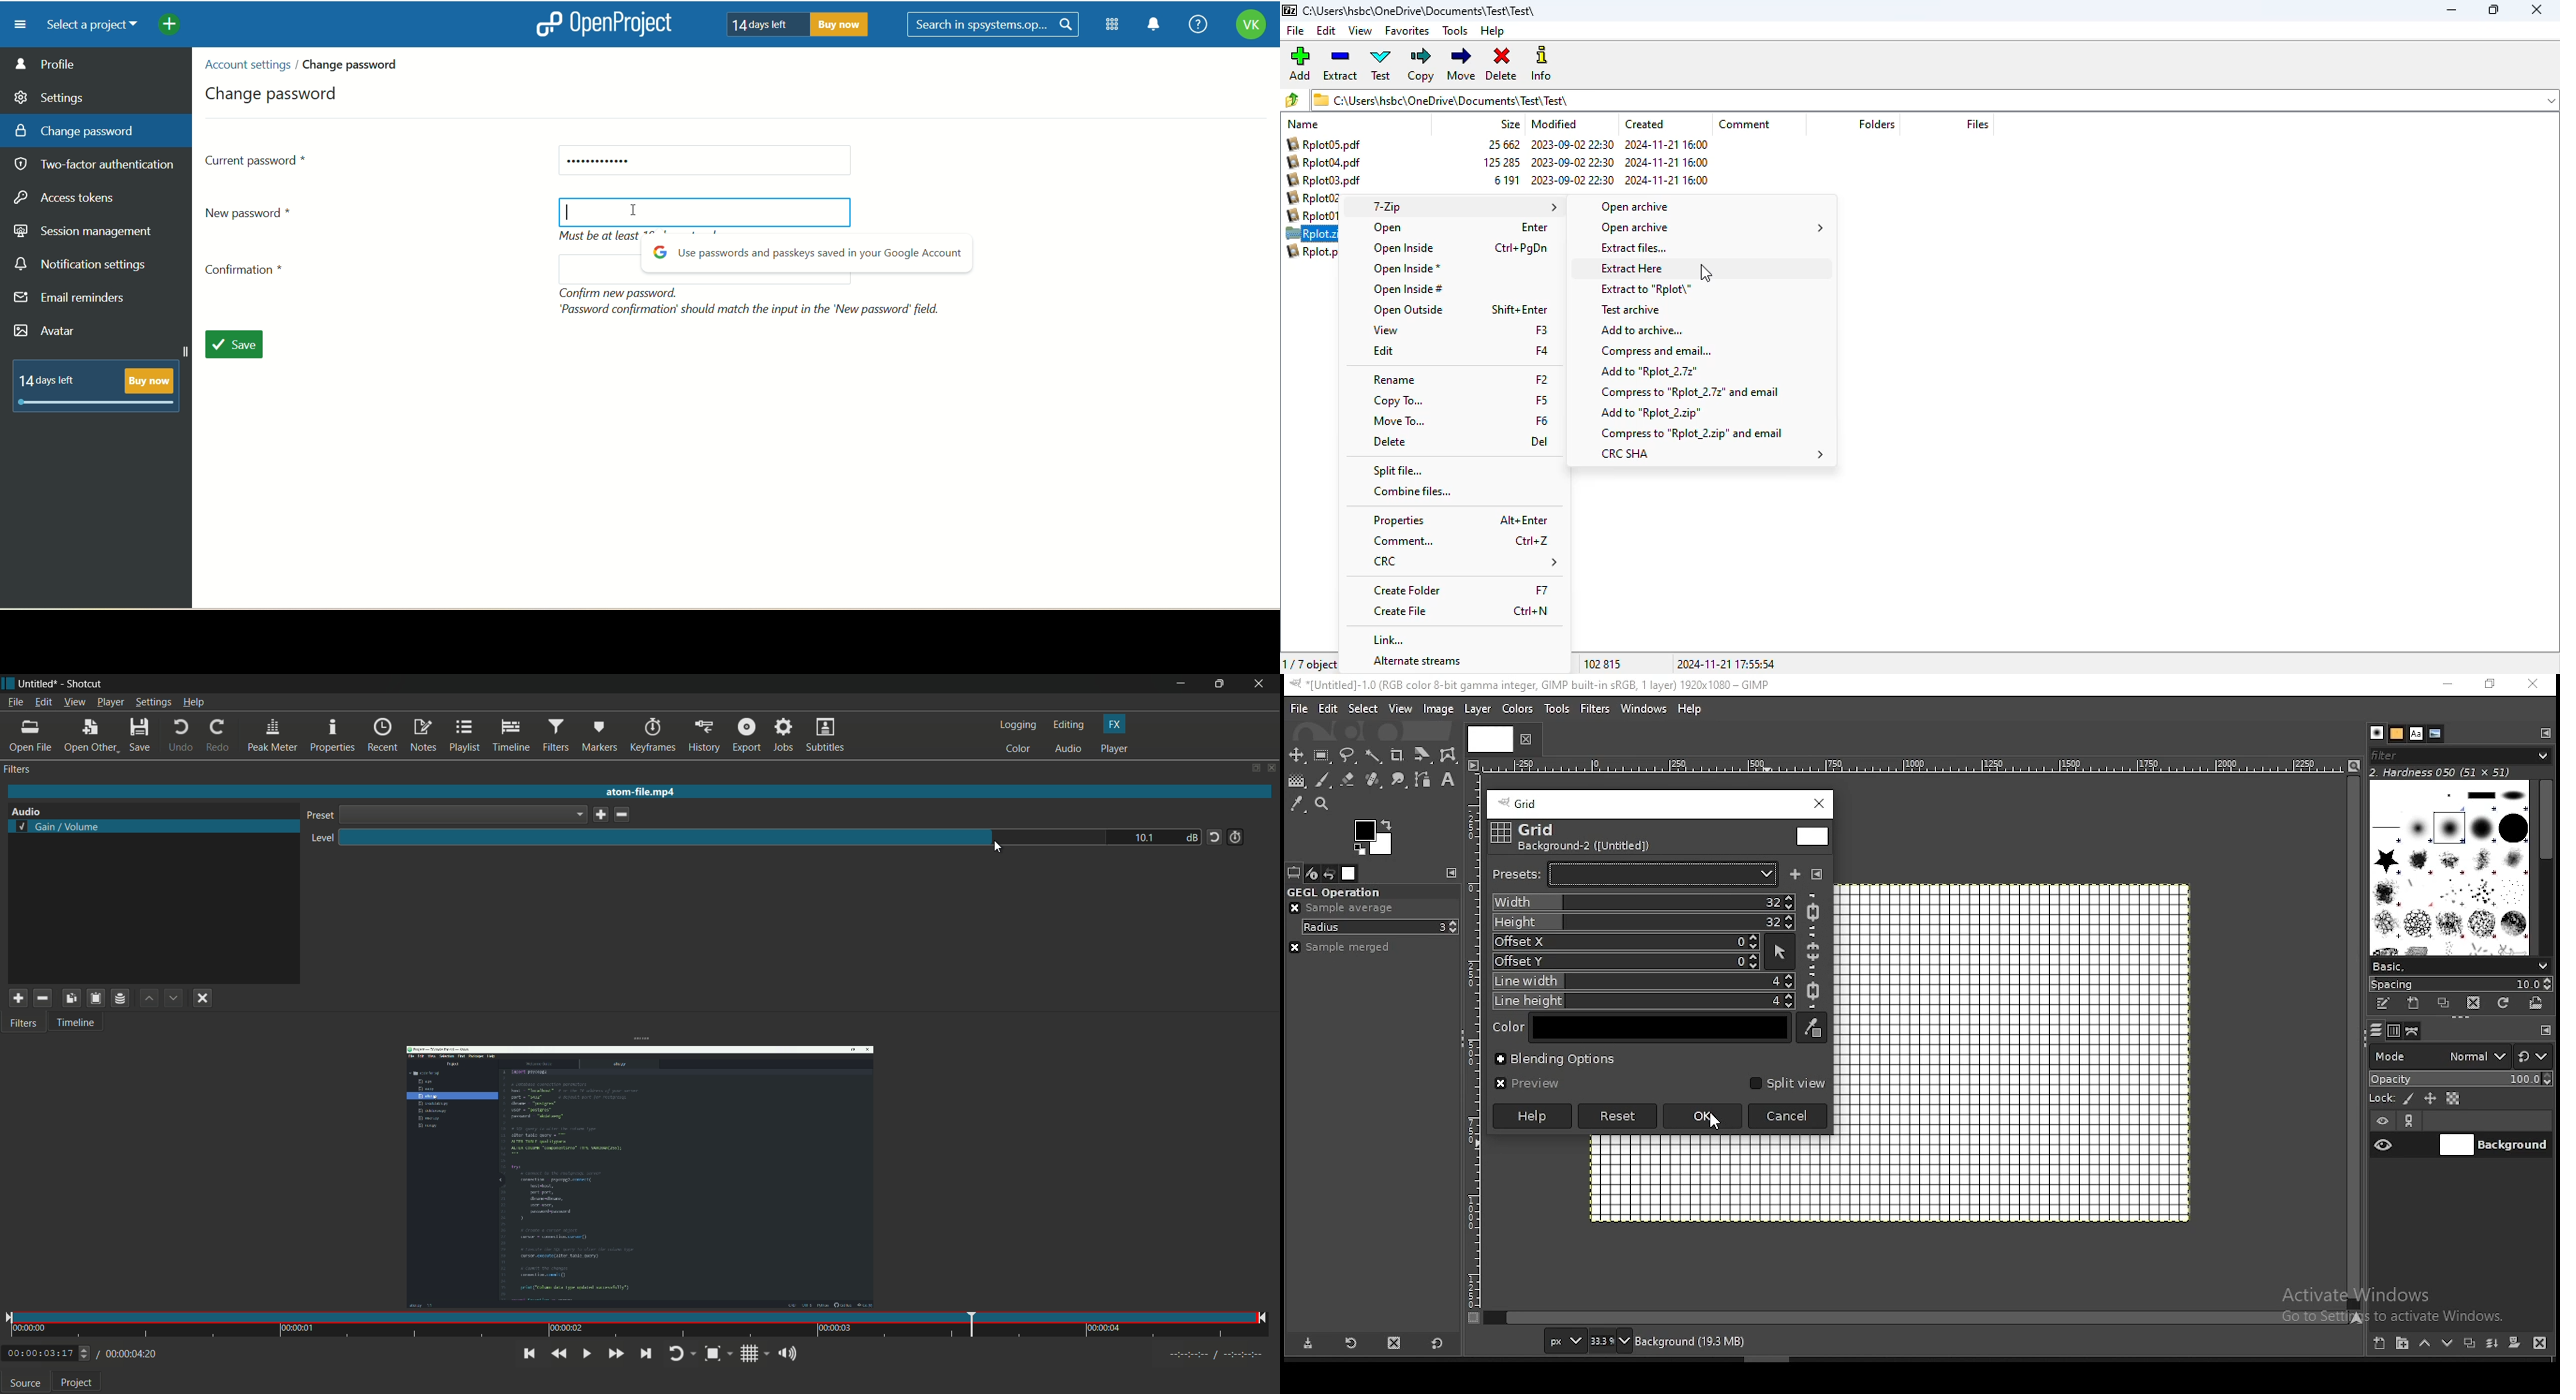 The width and height of the screenshot is (2576, 1400). I want to click on peak meter, so click(273, 737).